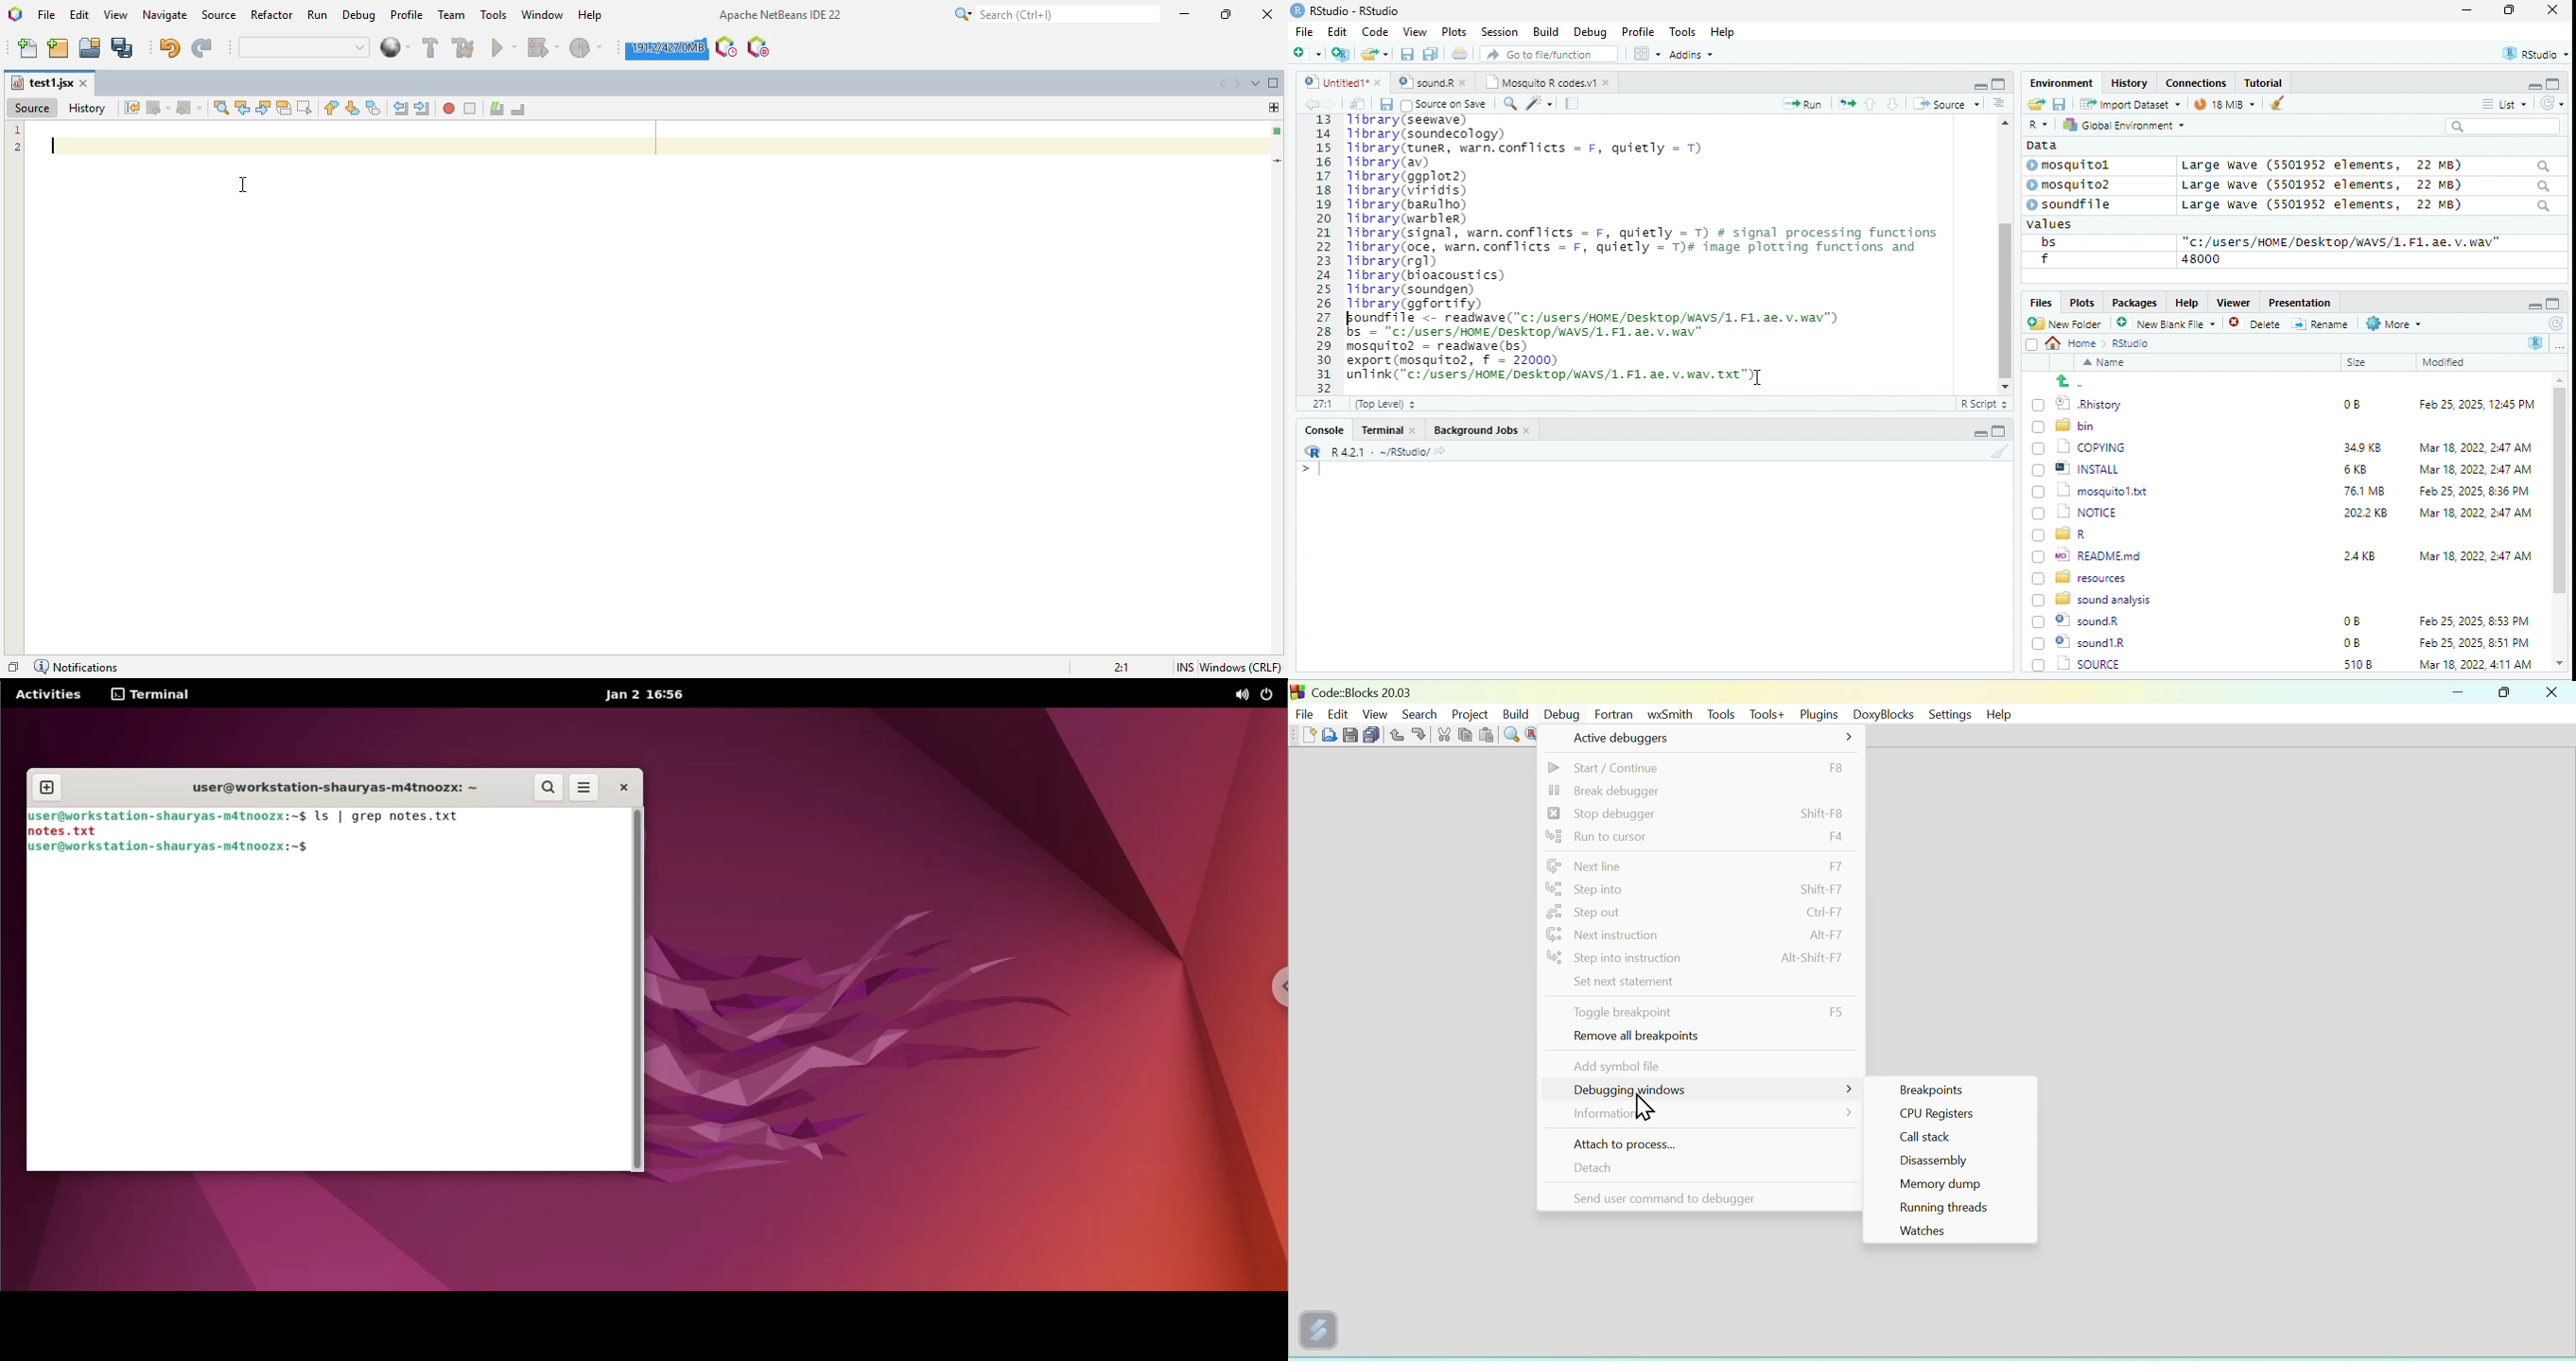  What do you see at coordinates (1385, 404) in the screenshot?
I see `(Top Level) +` at bounding box center [1385, 404].